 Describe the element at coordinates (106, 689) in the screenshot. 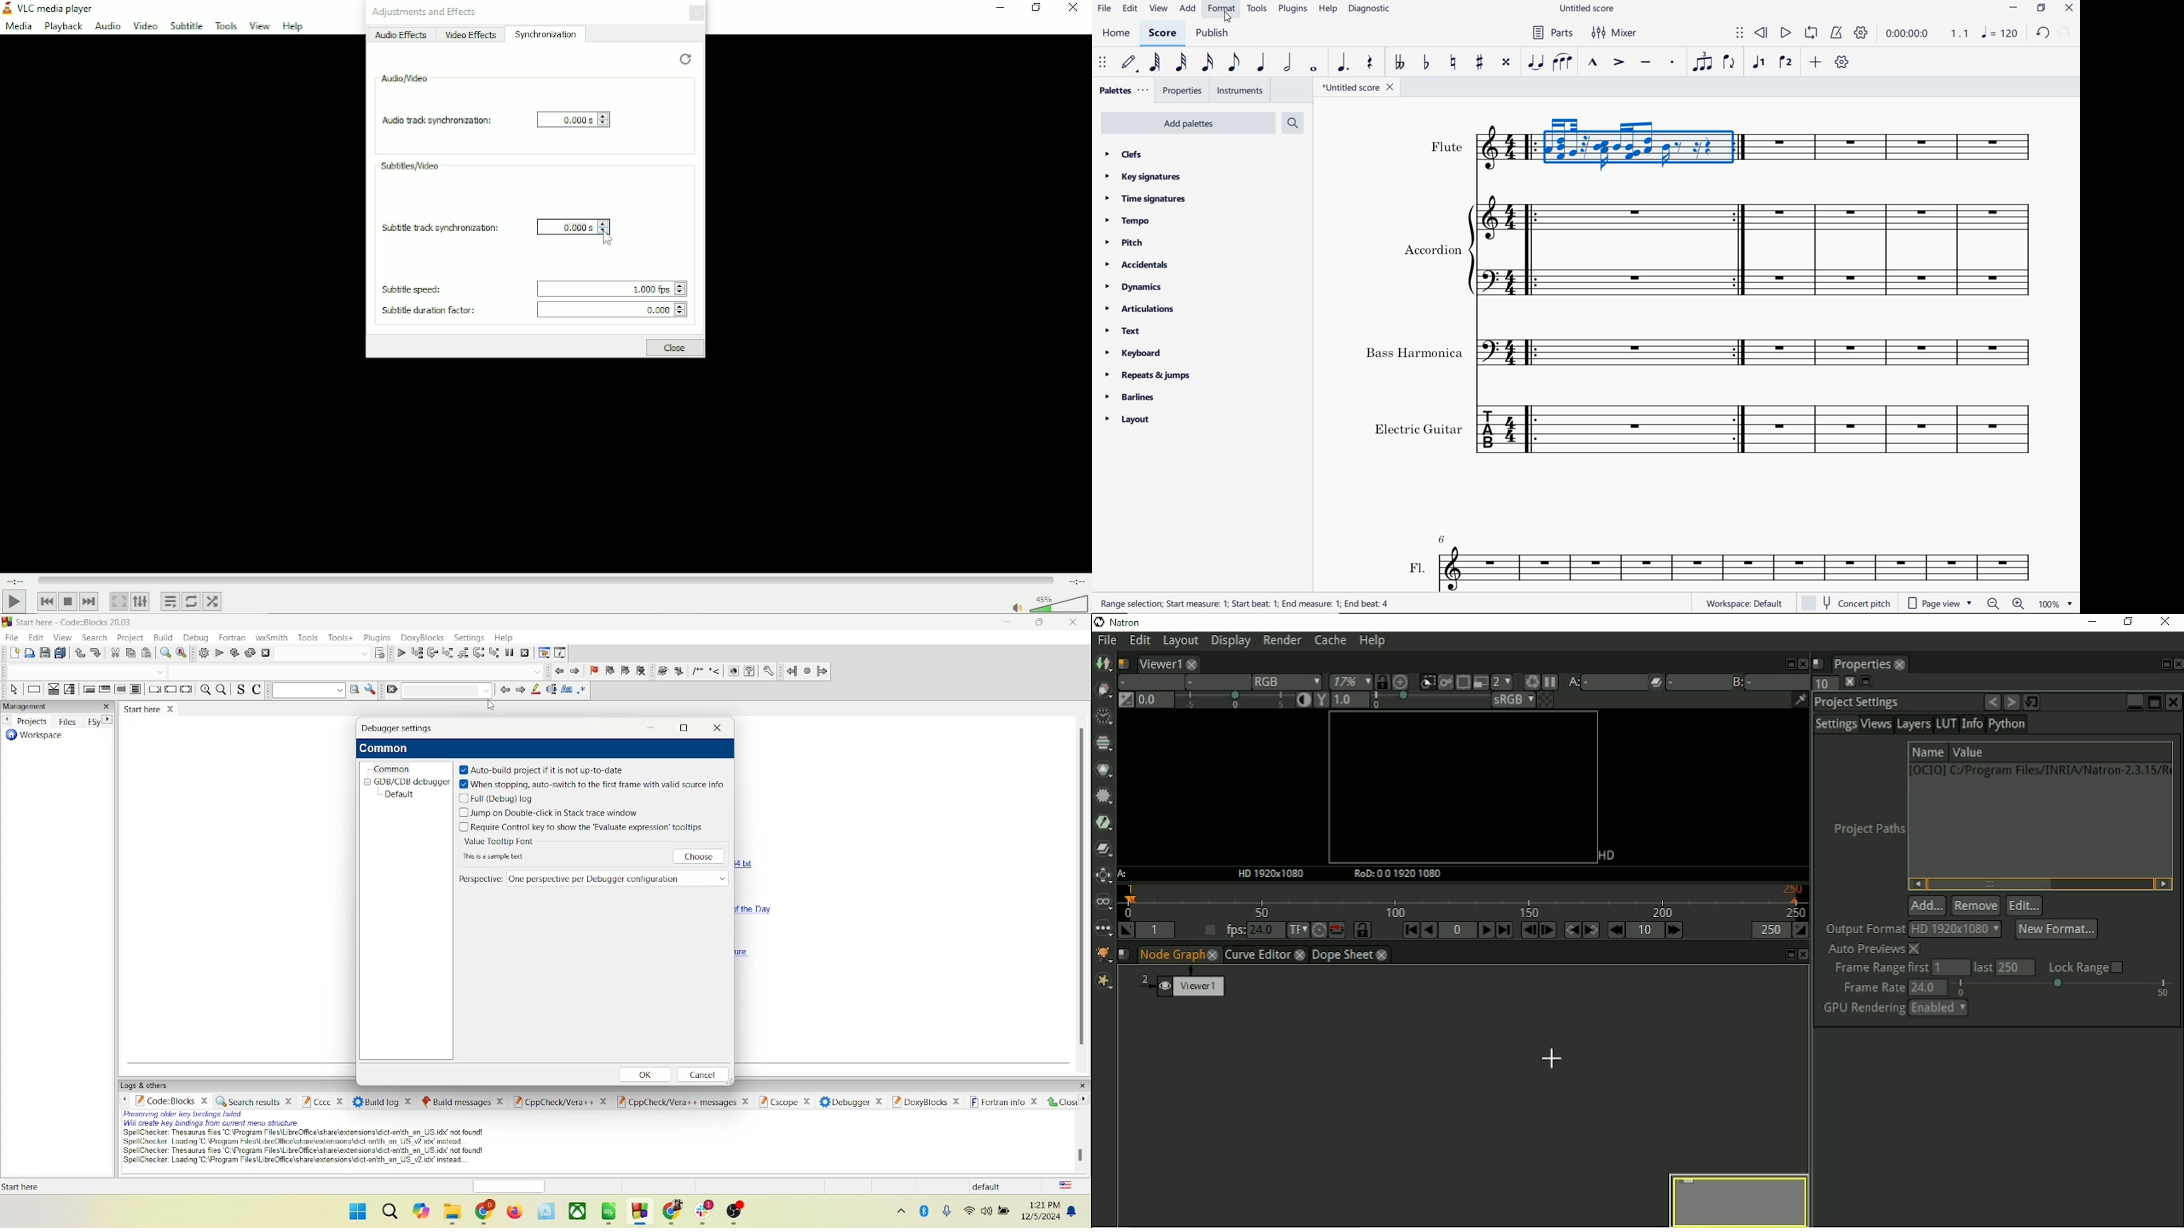

I see `exit condition loop` at that location.